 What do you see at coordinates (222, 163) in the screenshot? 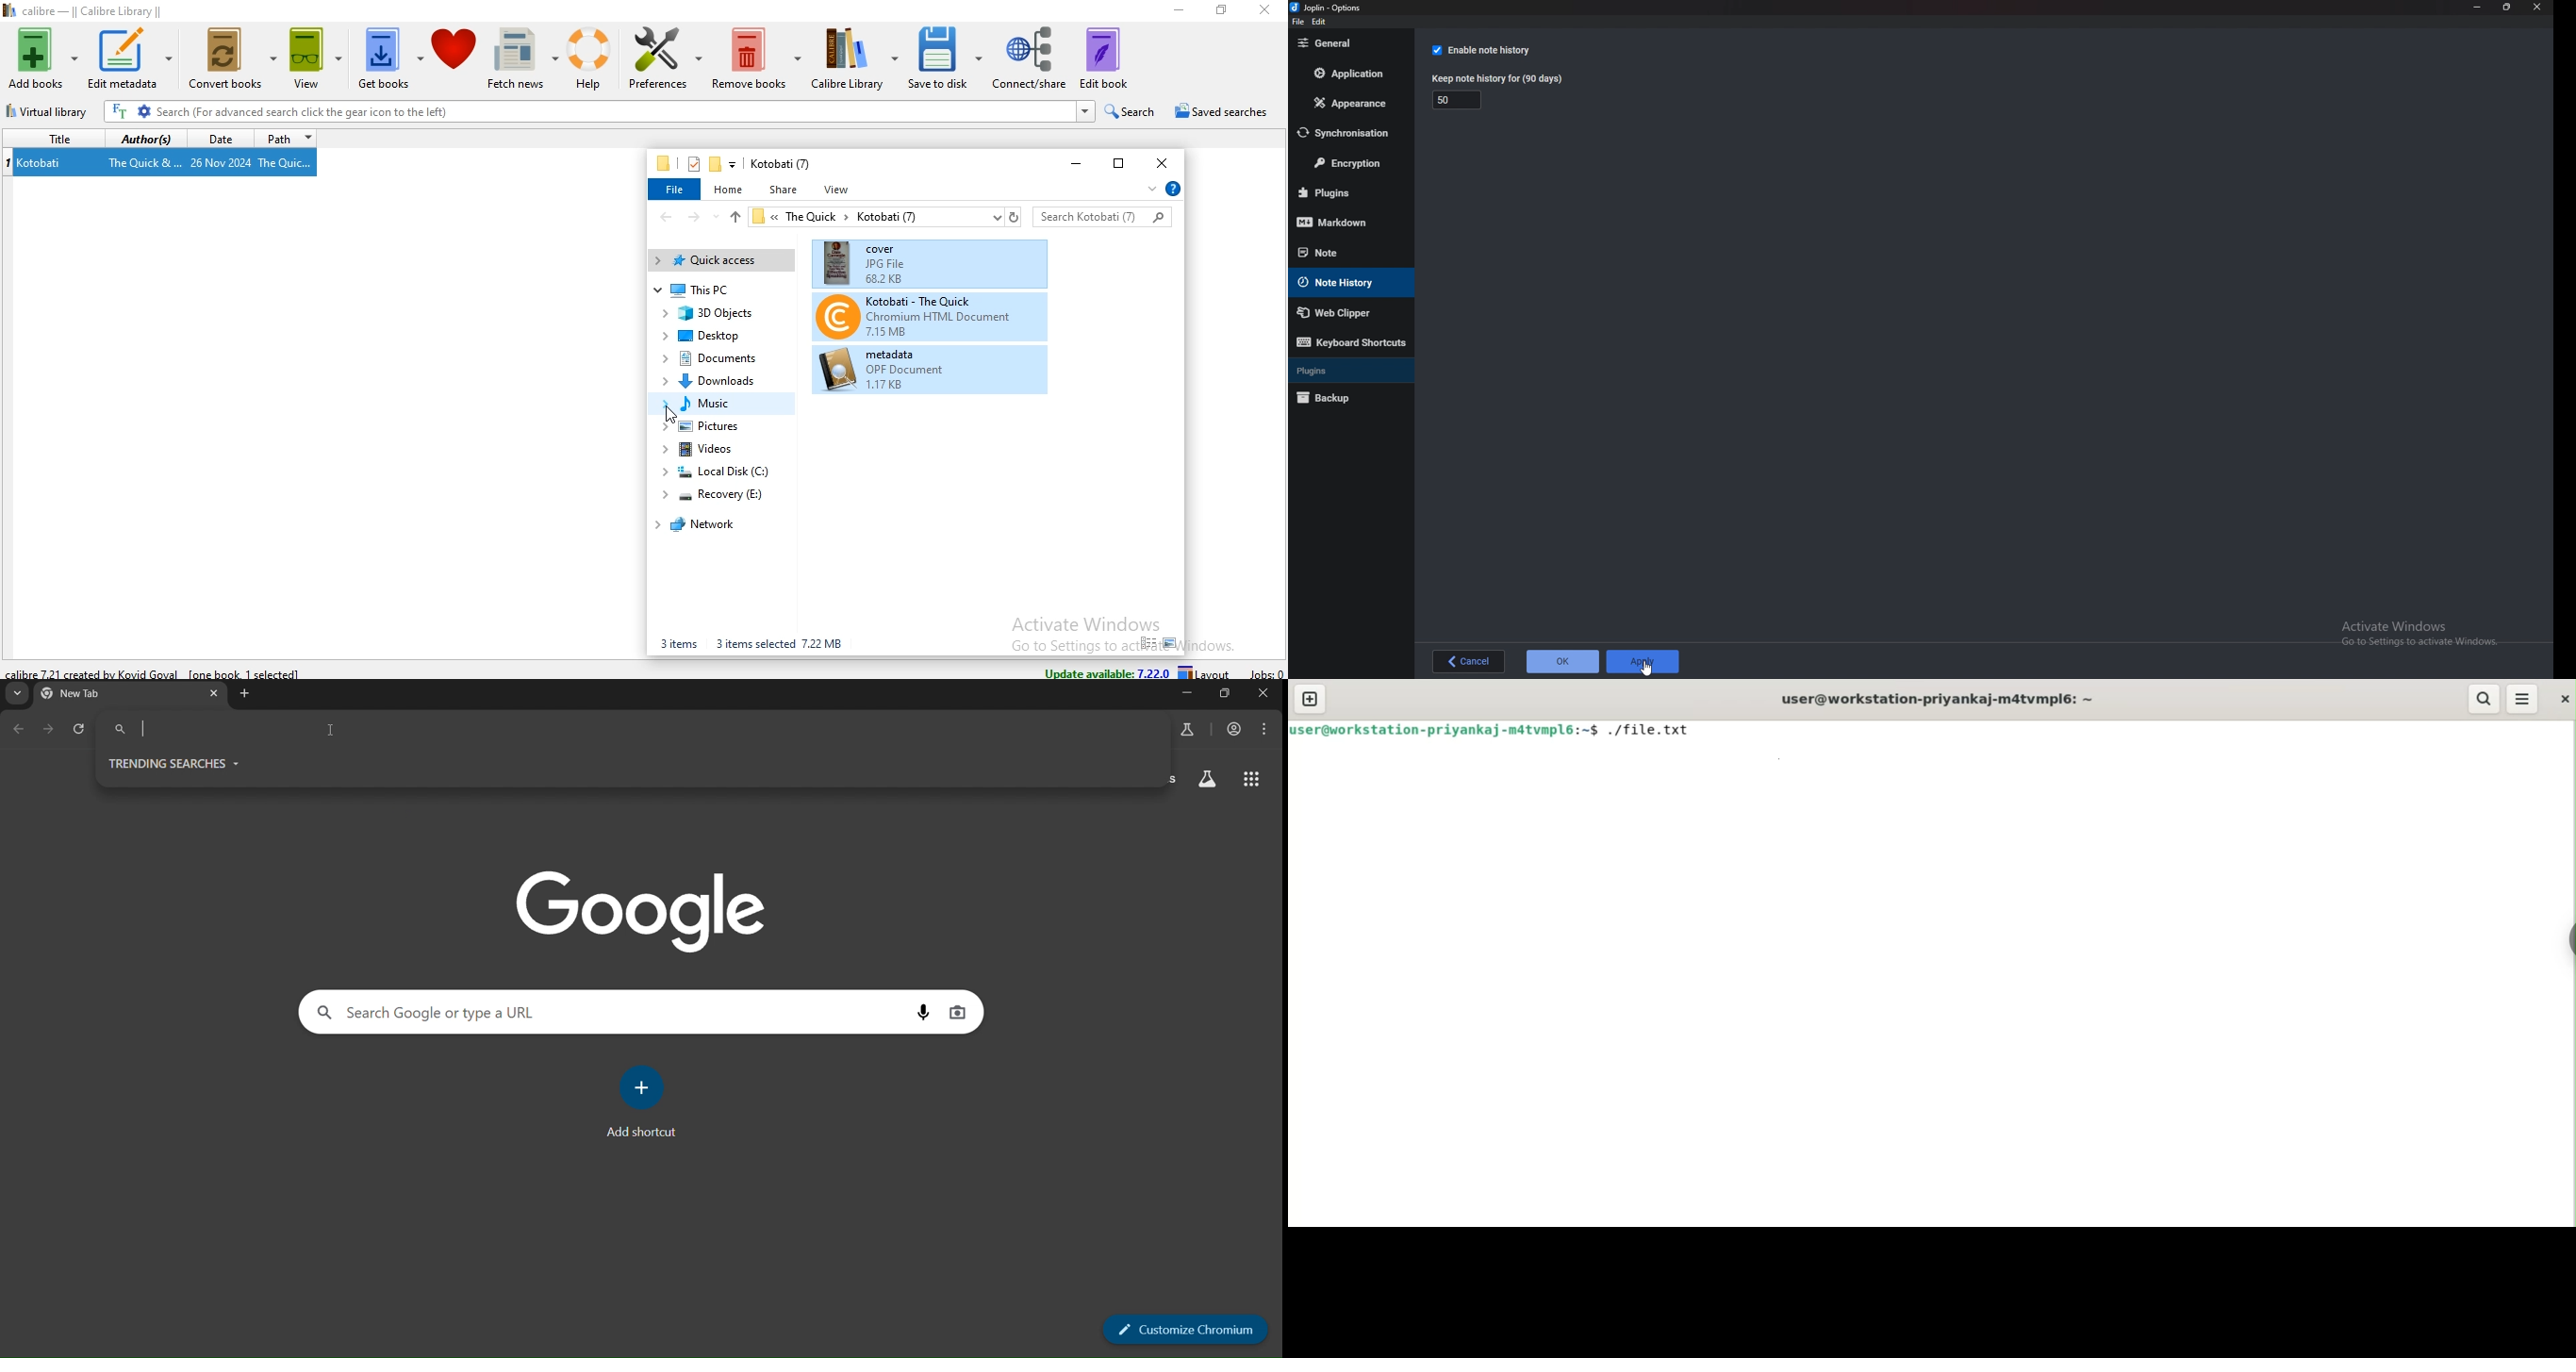
I see `26 Nov 2024` at bounding box center [222, 163].